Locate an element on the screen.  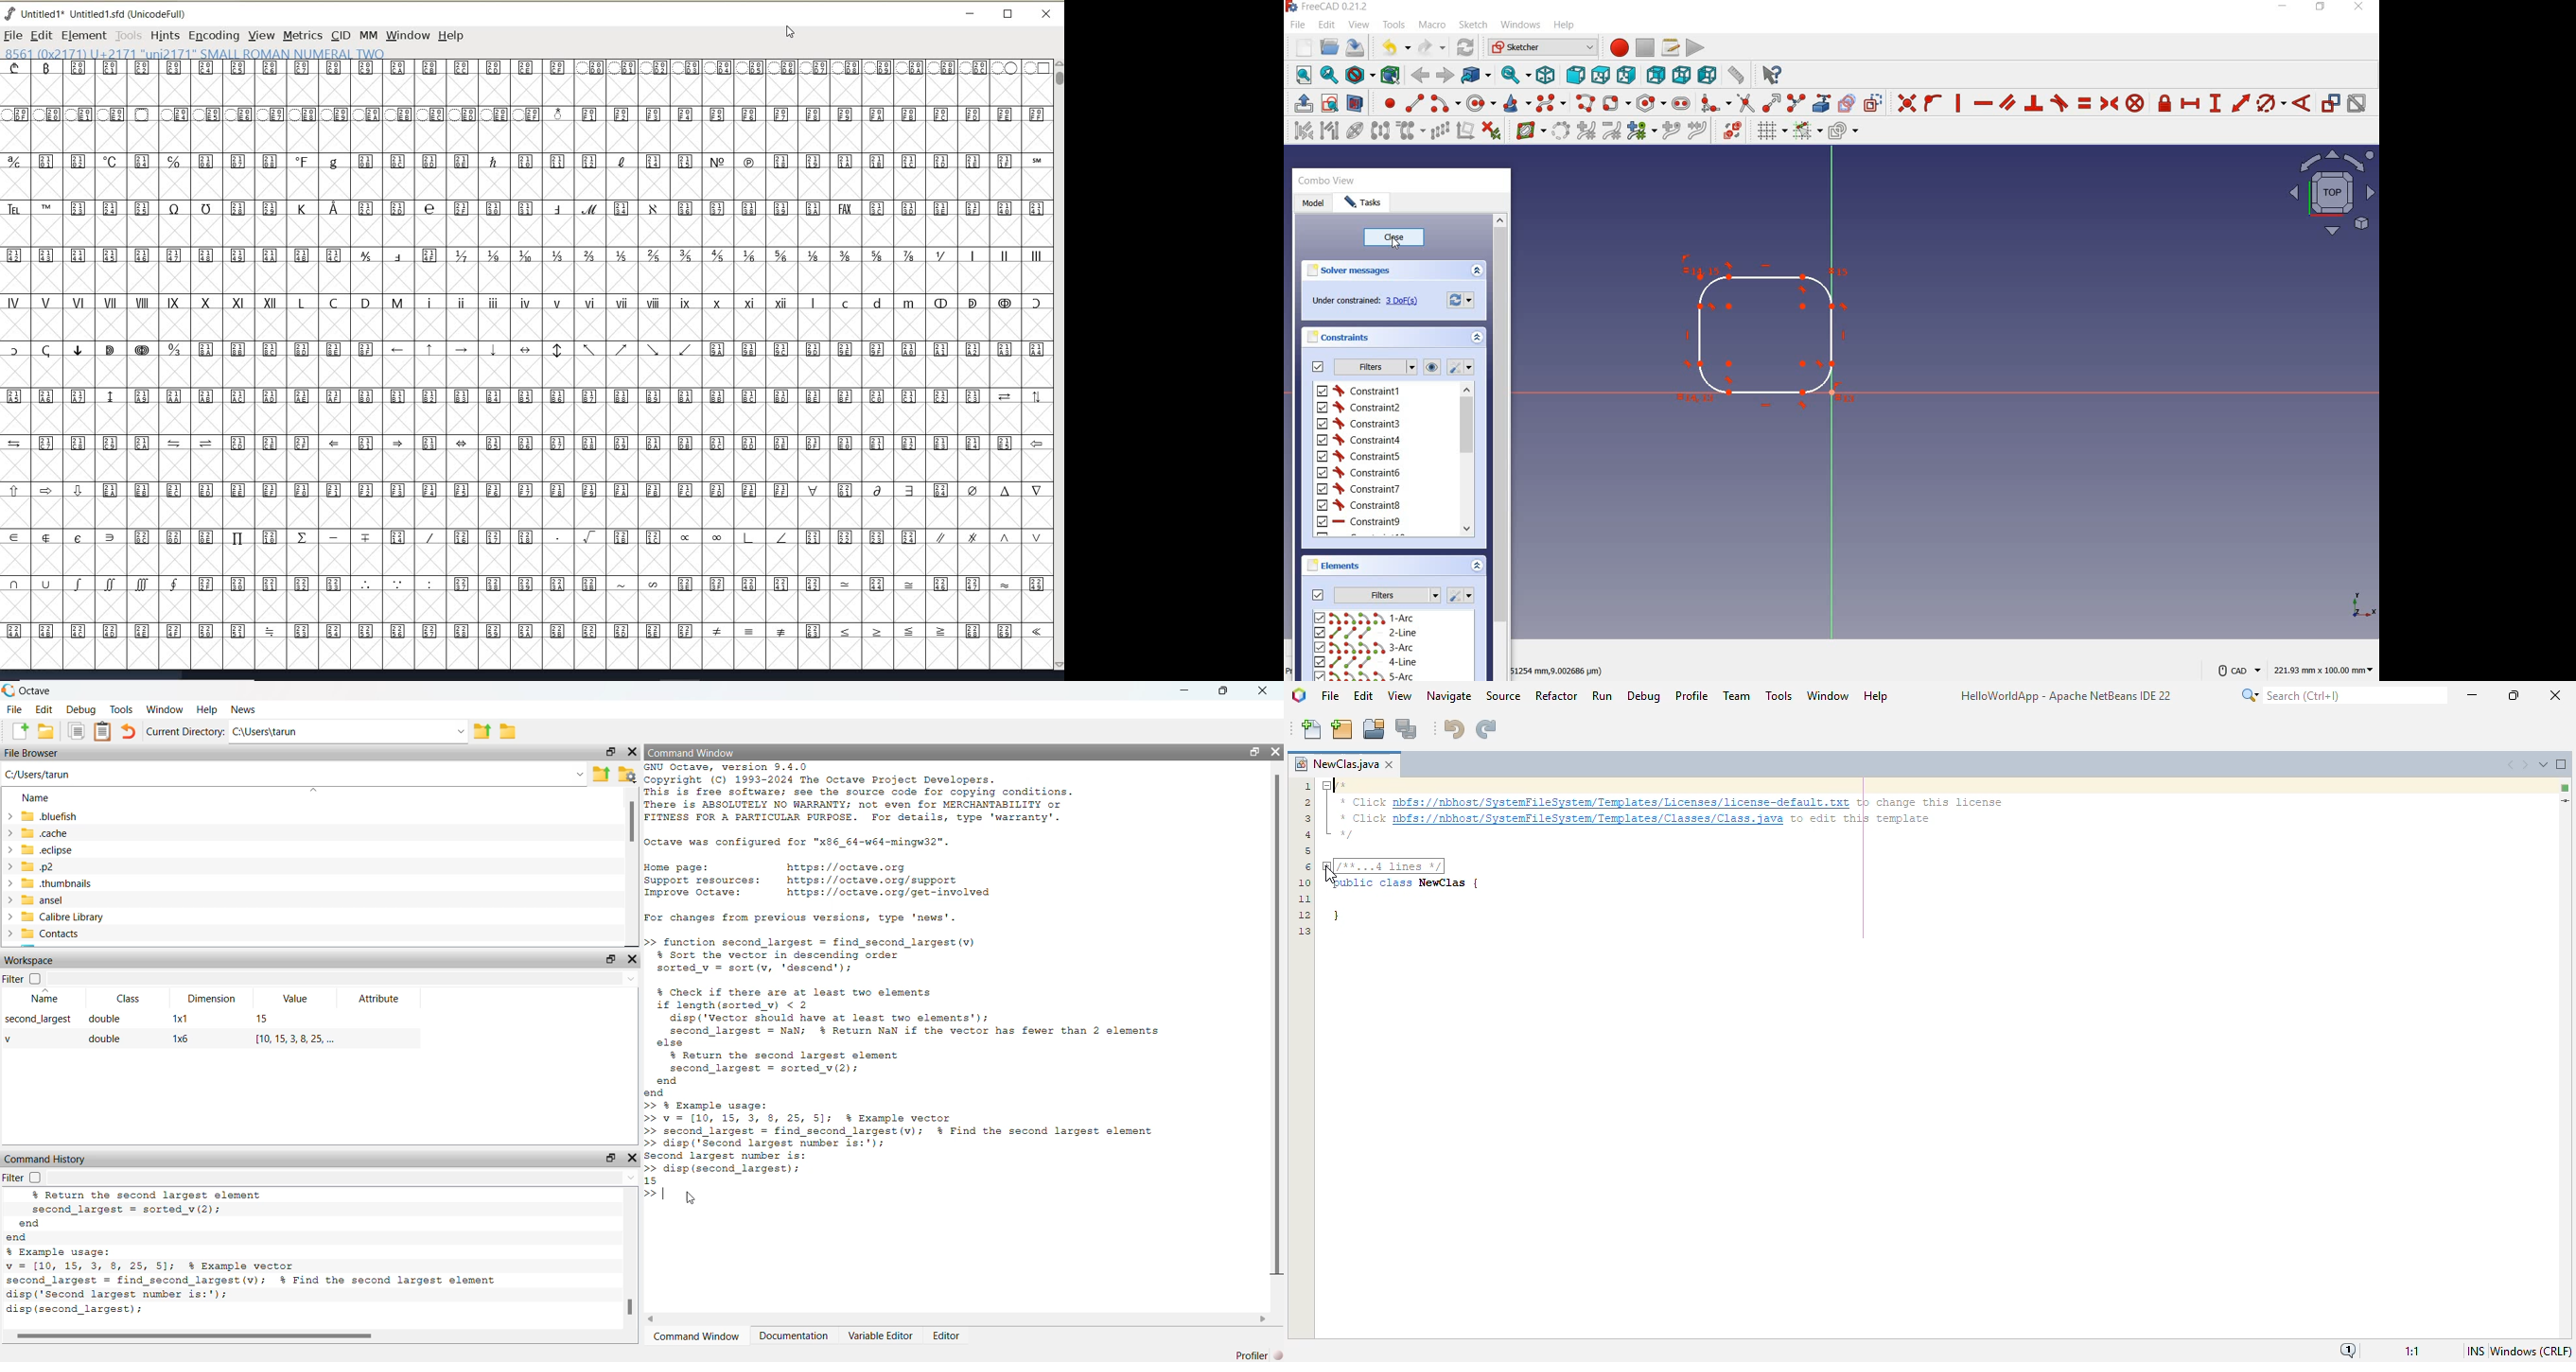
macro is located at coordinates (1433, 24).